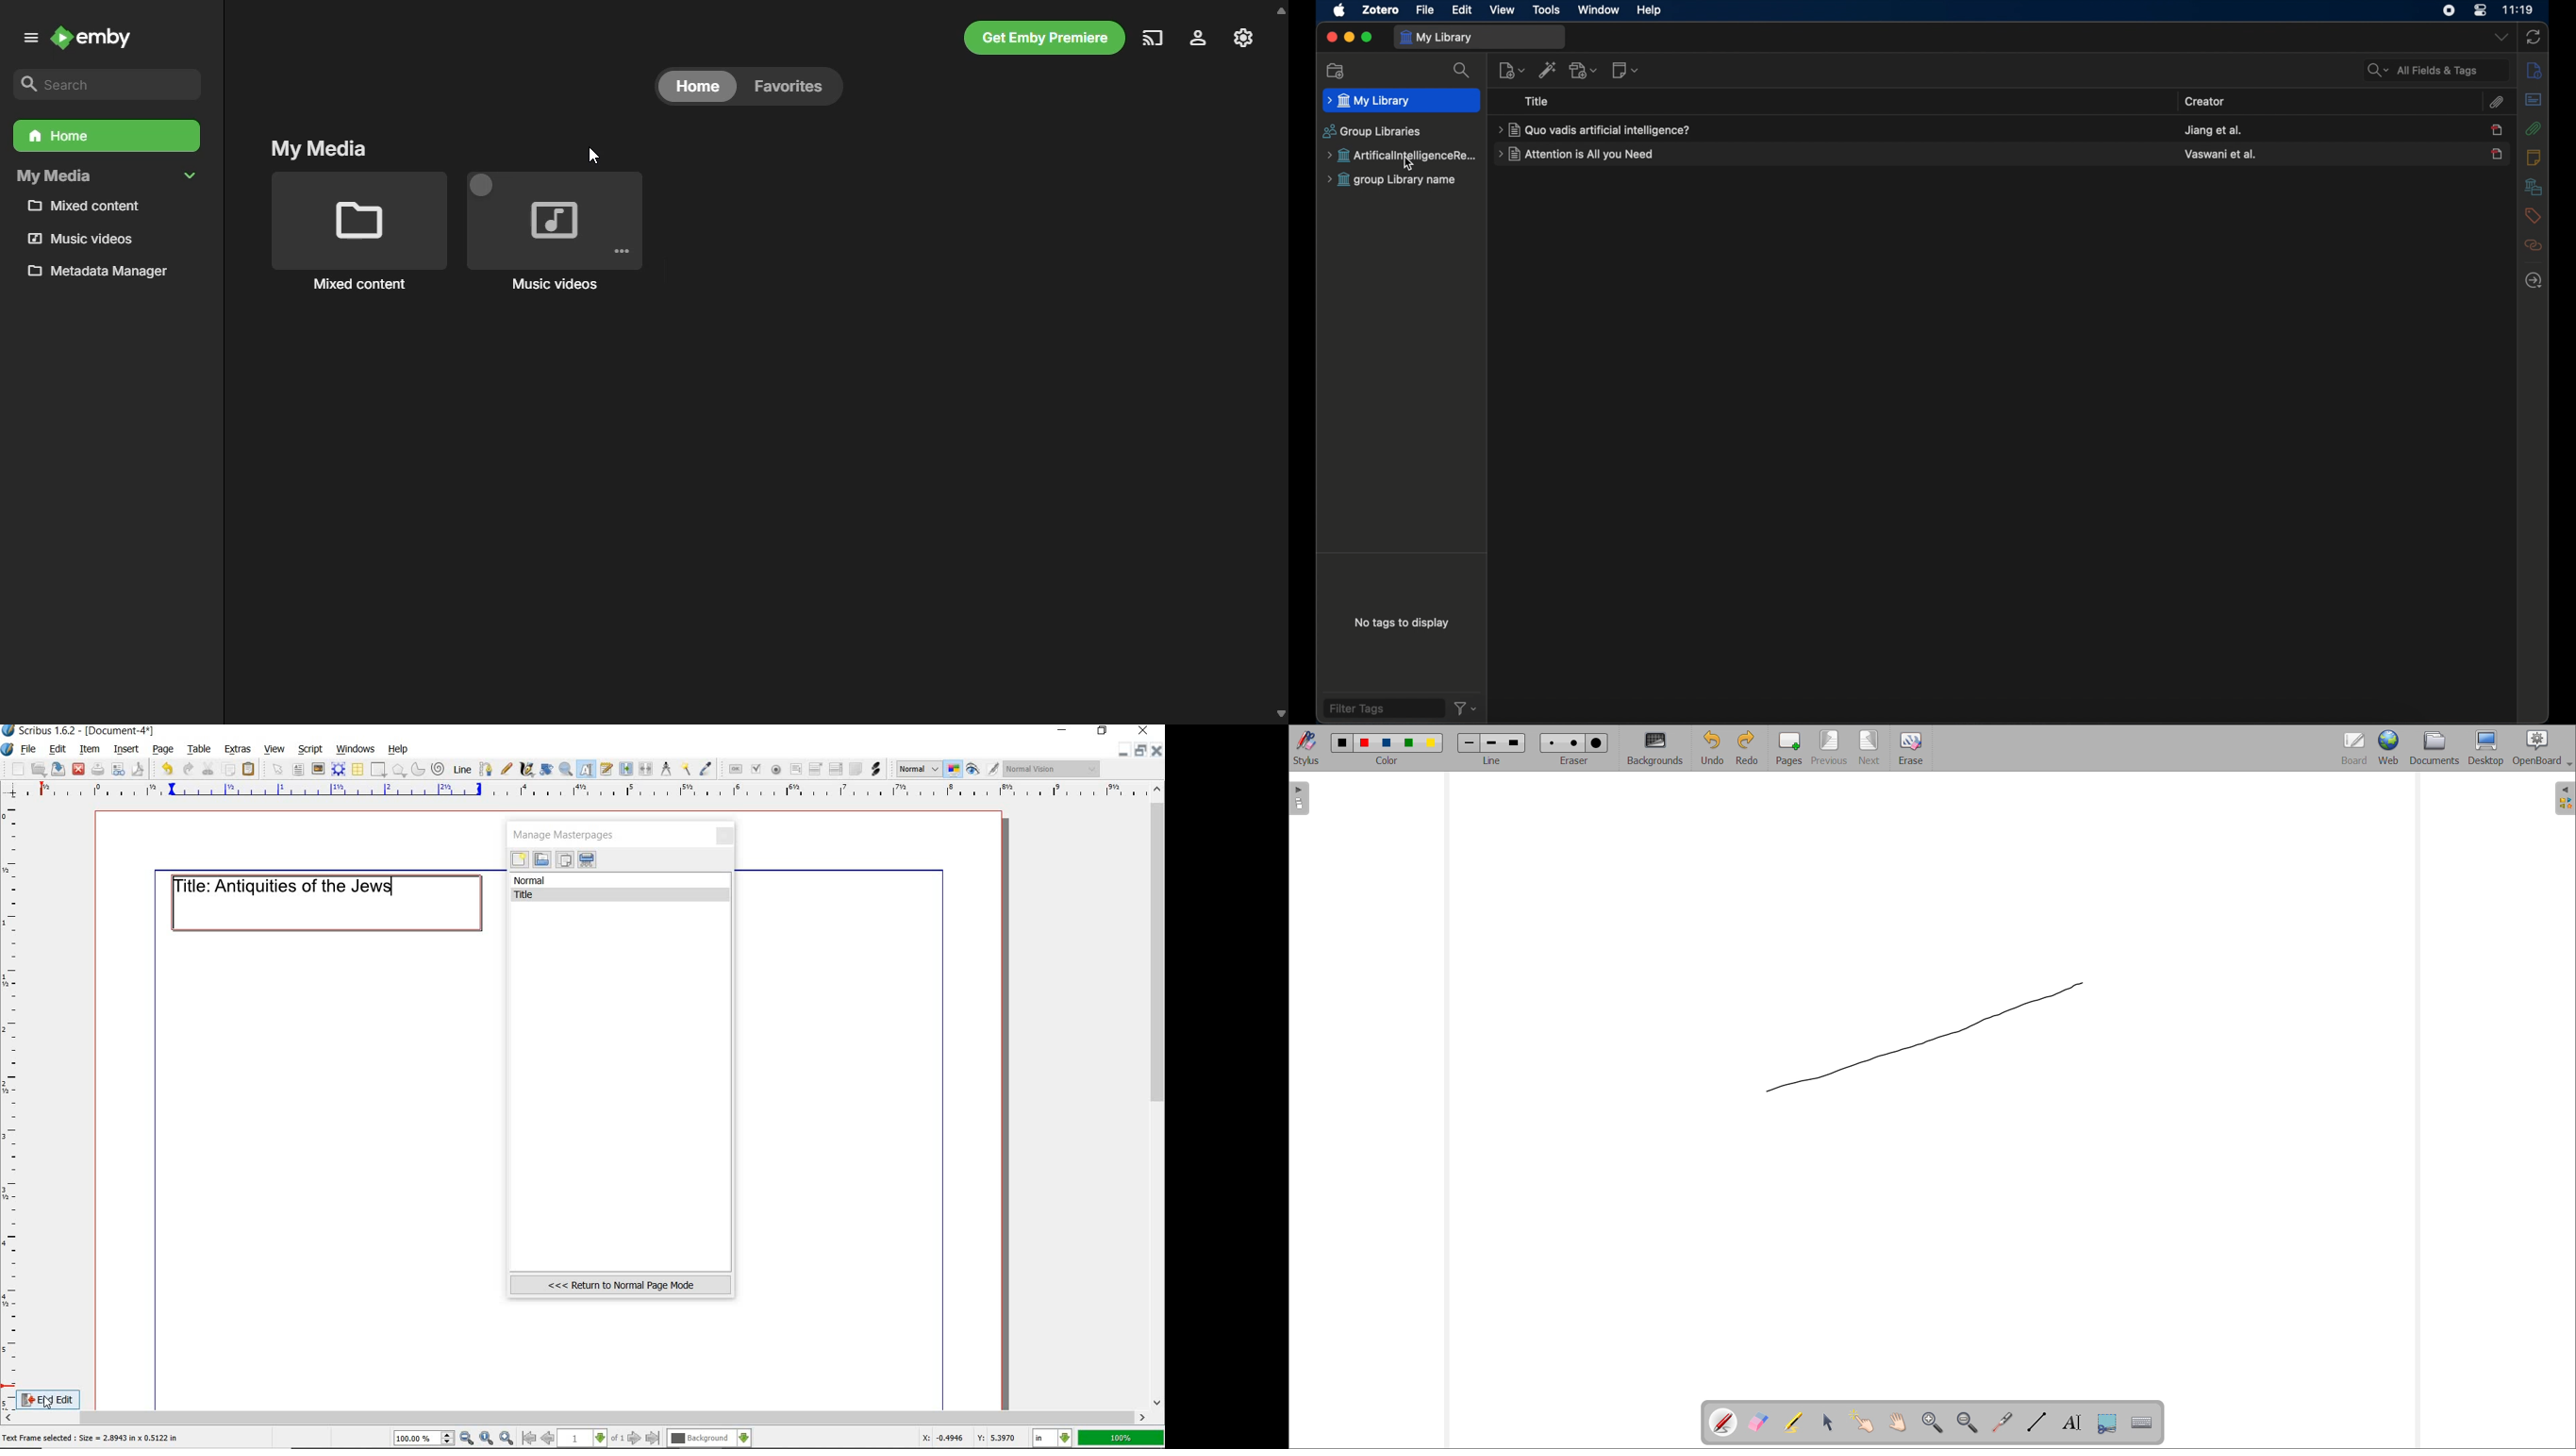 This screenshot has width=2576, height=1456. What do you see at coordinates (12, 1103) in the screenshot?
I see `ruler` at bounding box center [12, 1103].